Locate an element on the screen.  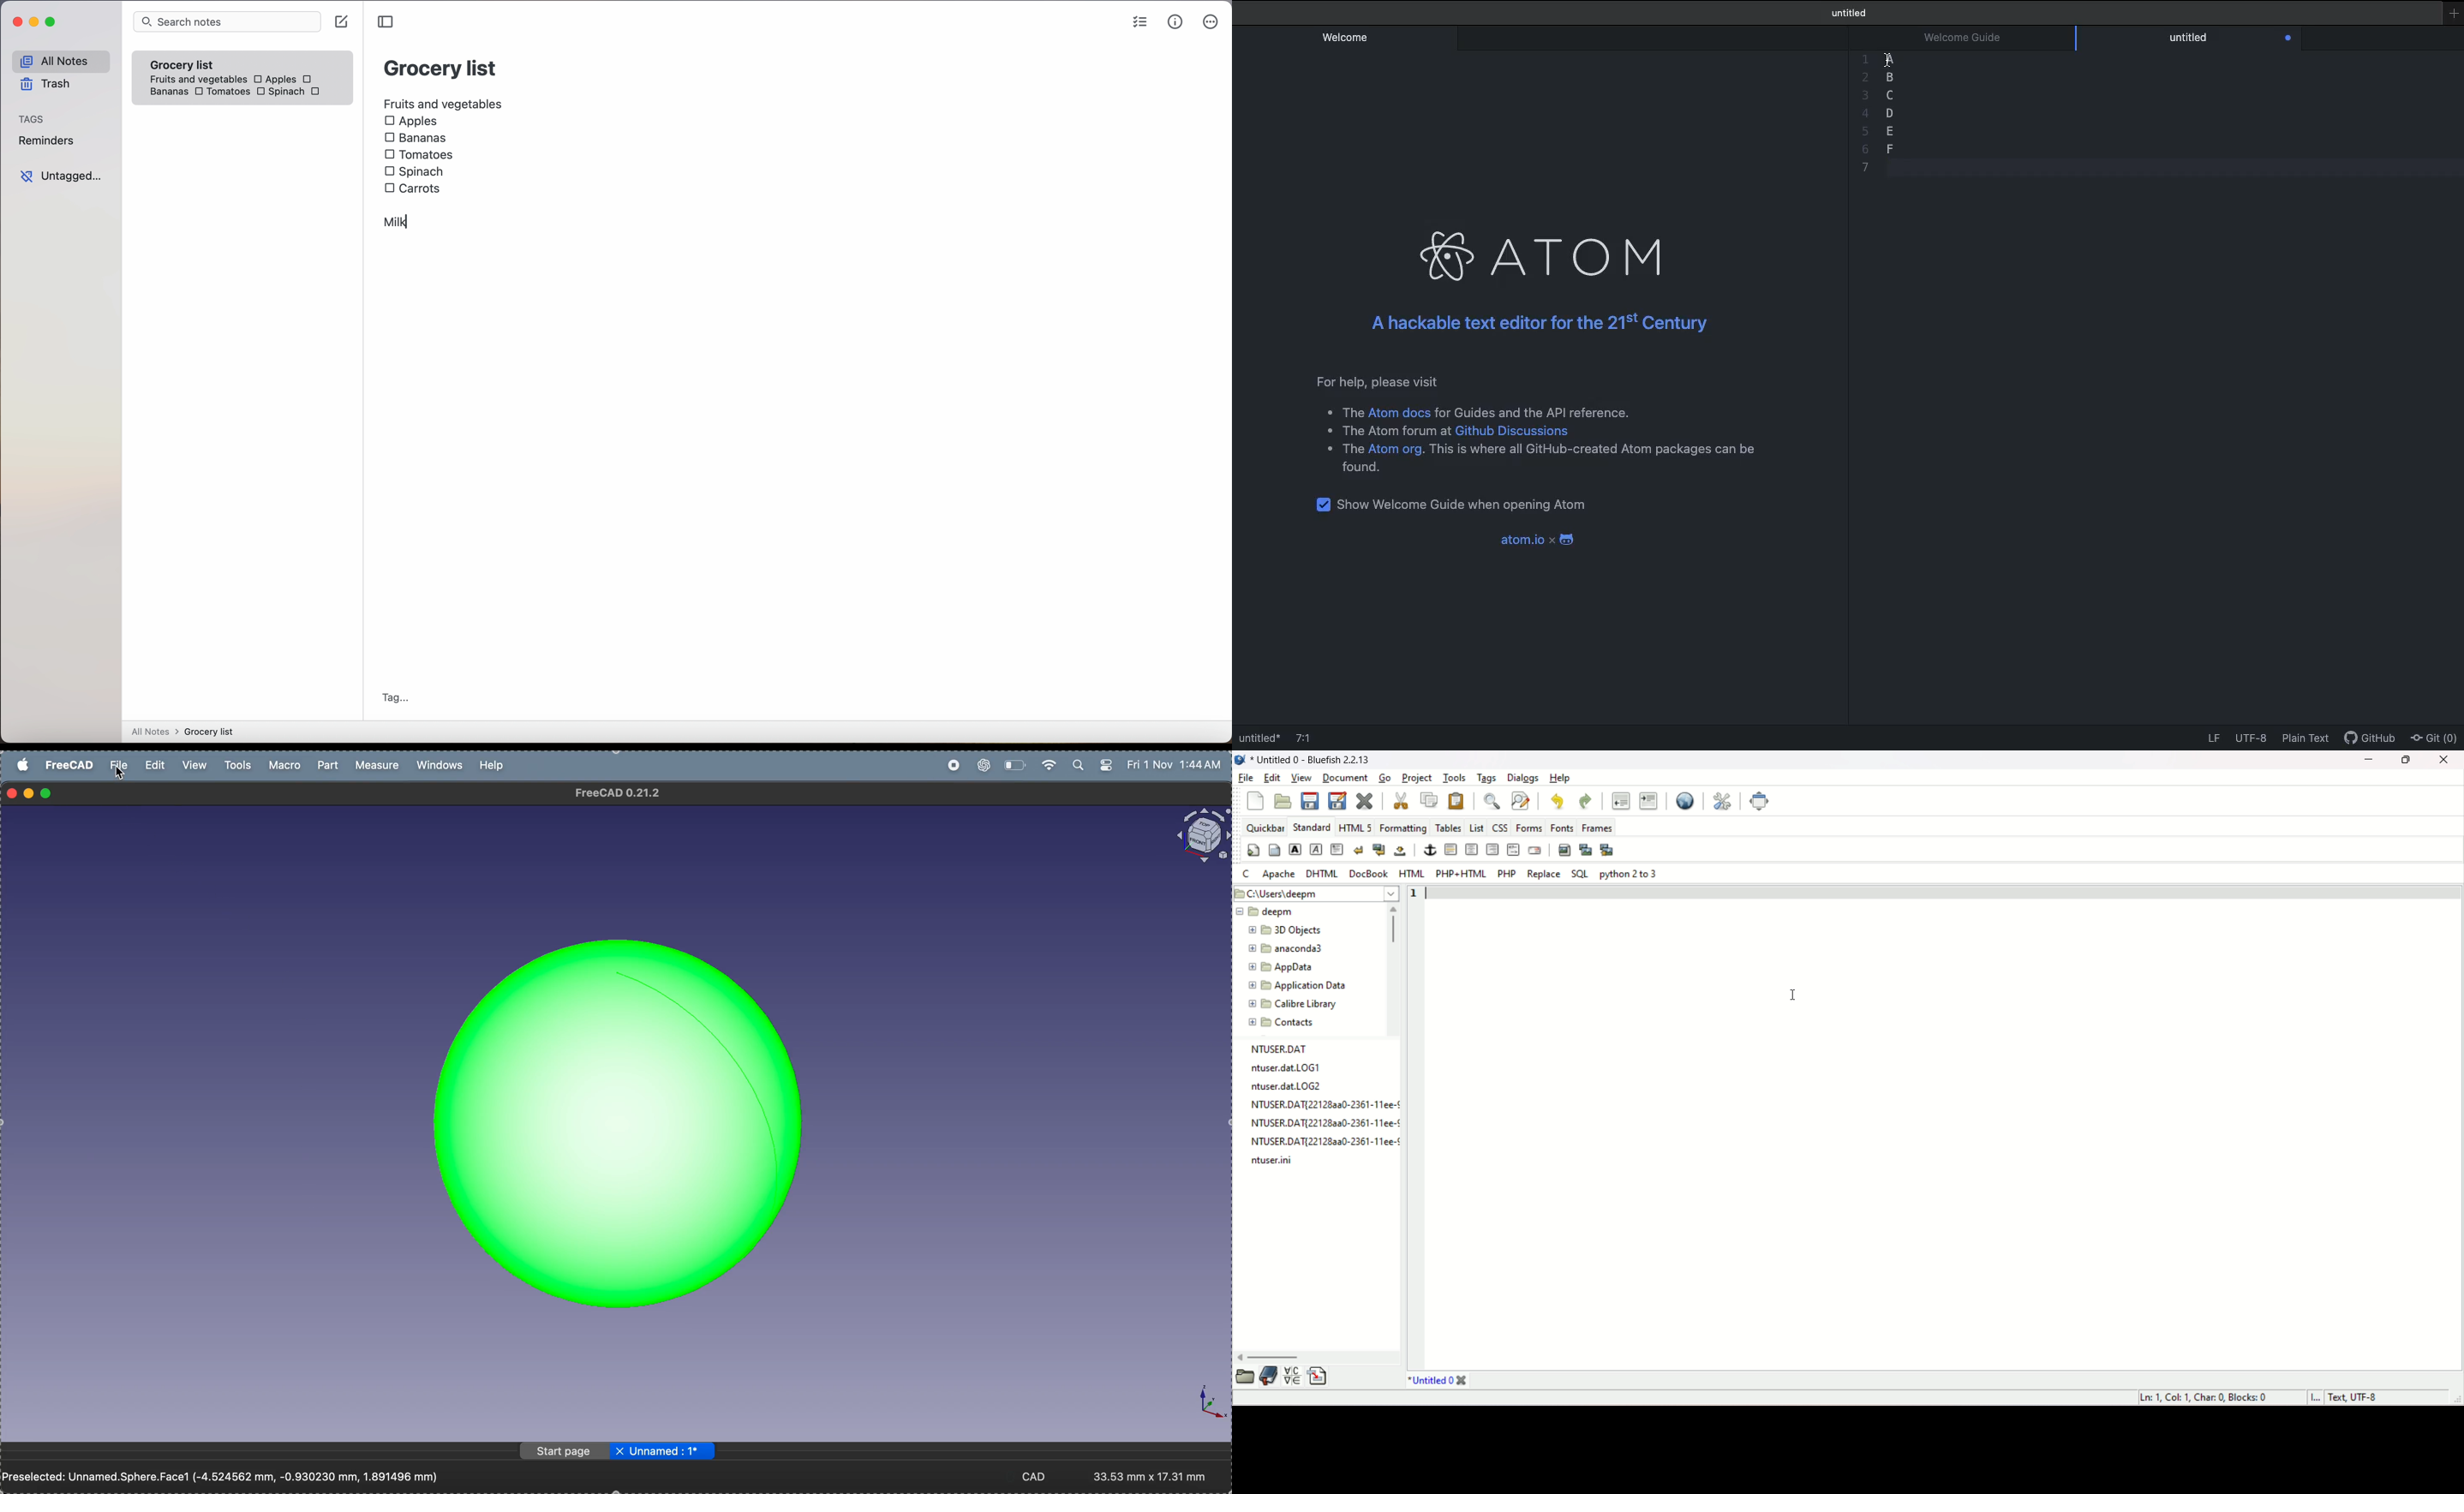
Git is located at coordinates (2436, 738).